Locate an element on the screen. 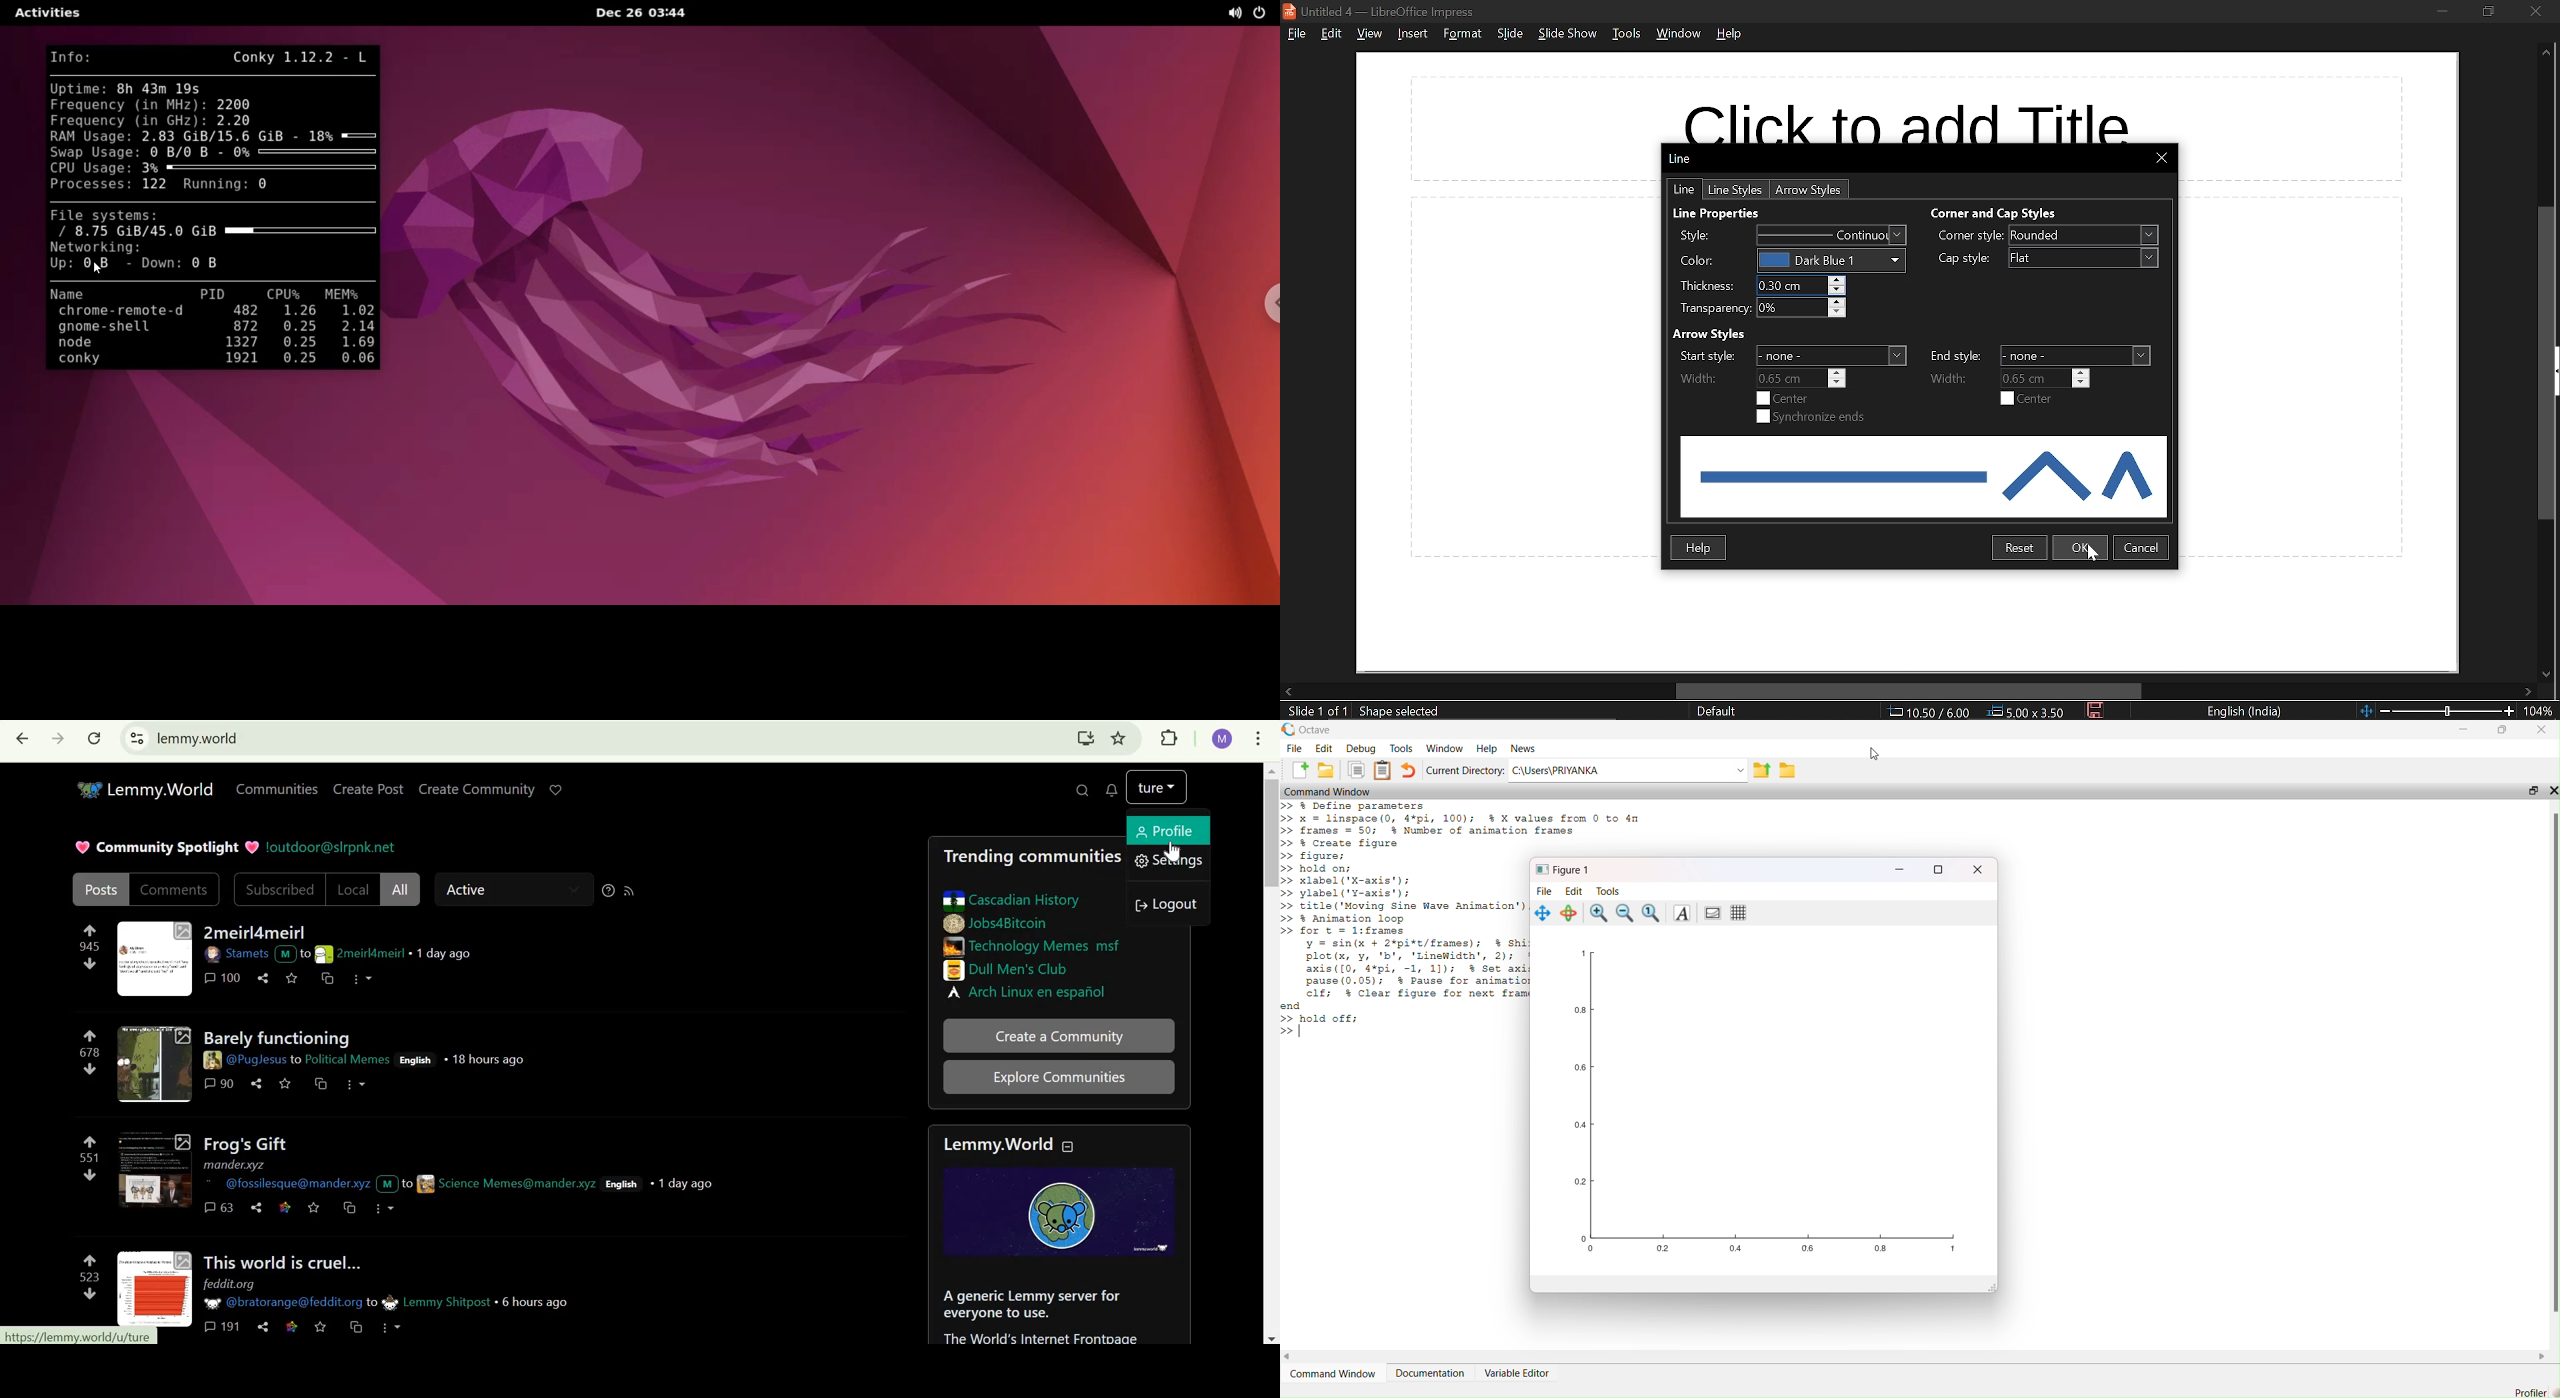  thumbnail-1 is located at coordinates (154, 959).